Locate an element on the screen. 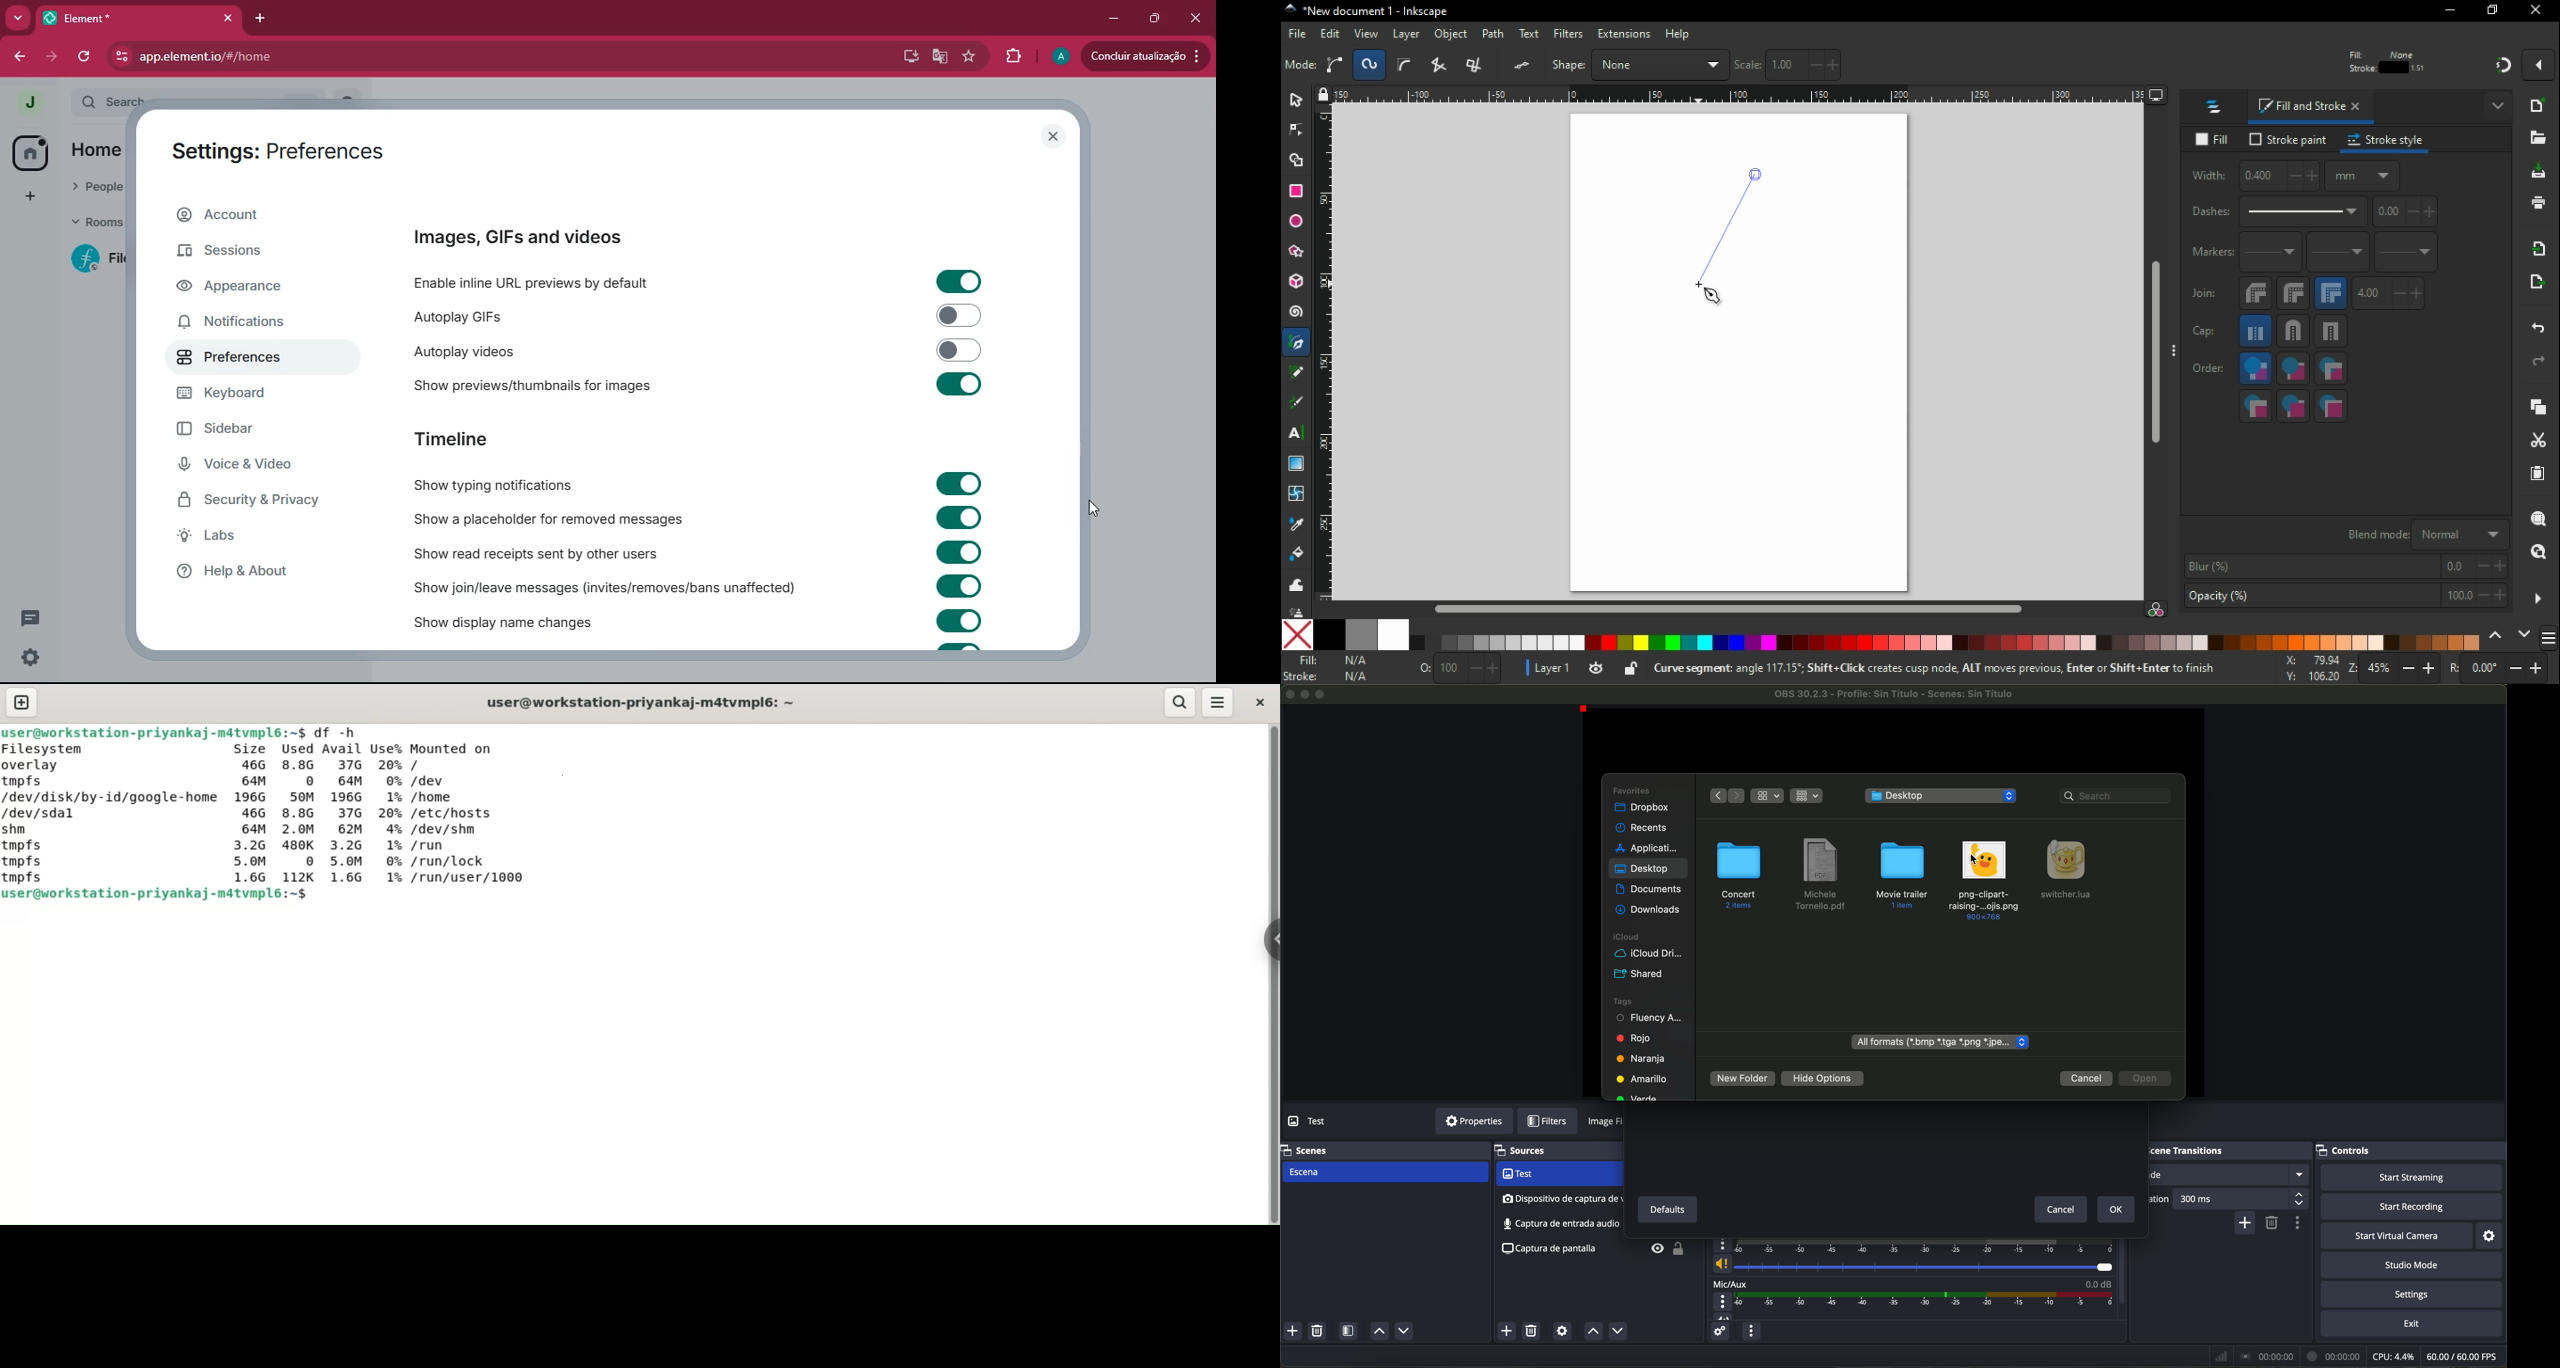 This screenshot has width=2576, height=1372. move source down is located at coordinates (1615, 1332).